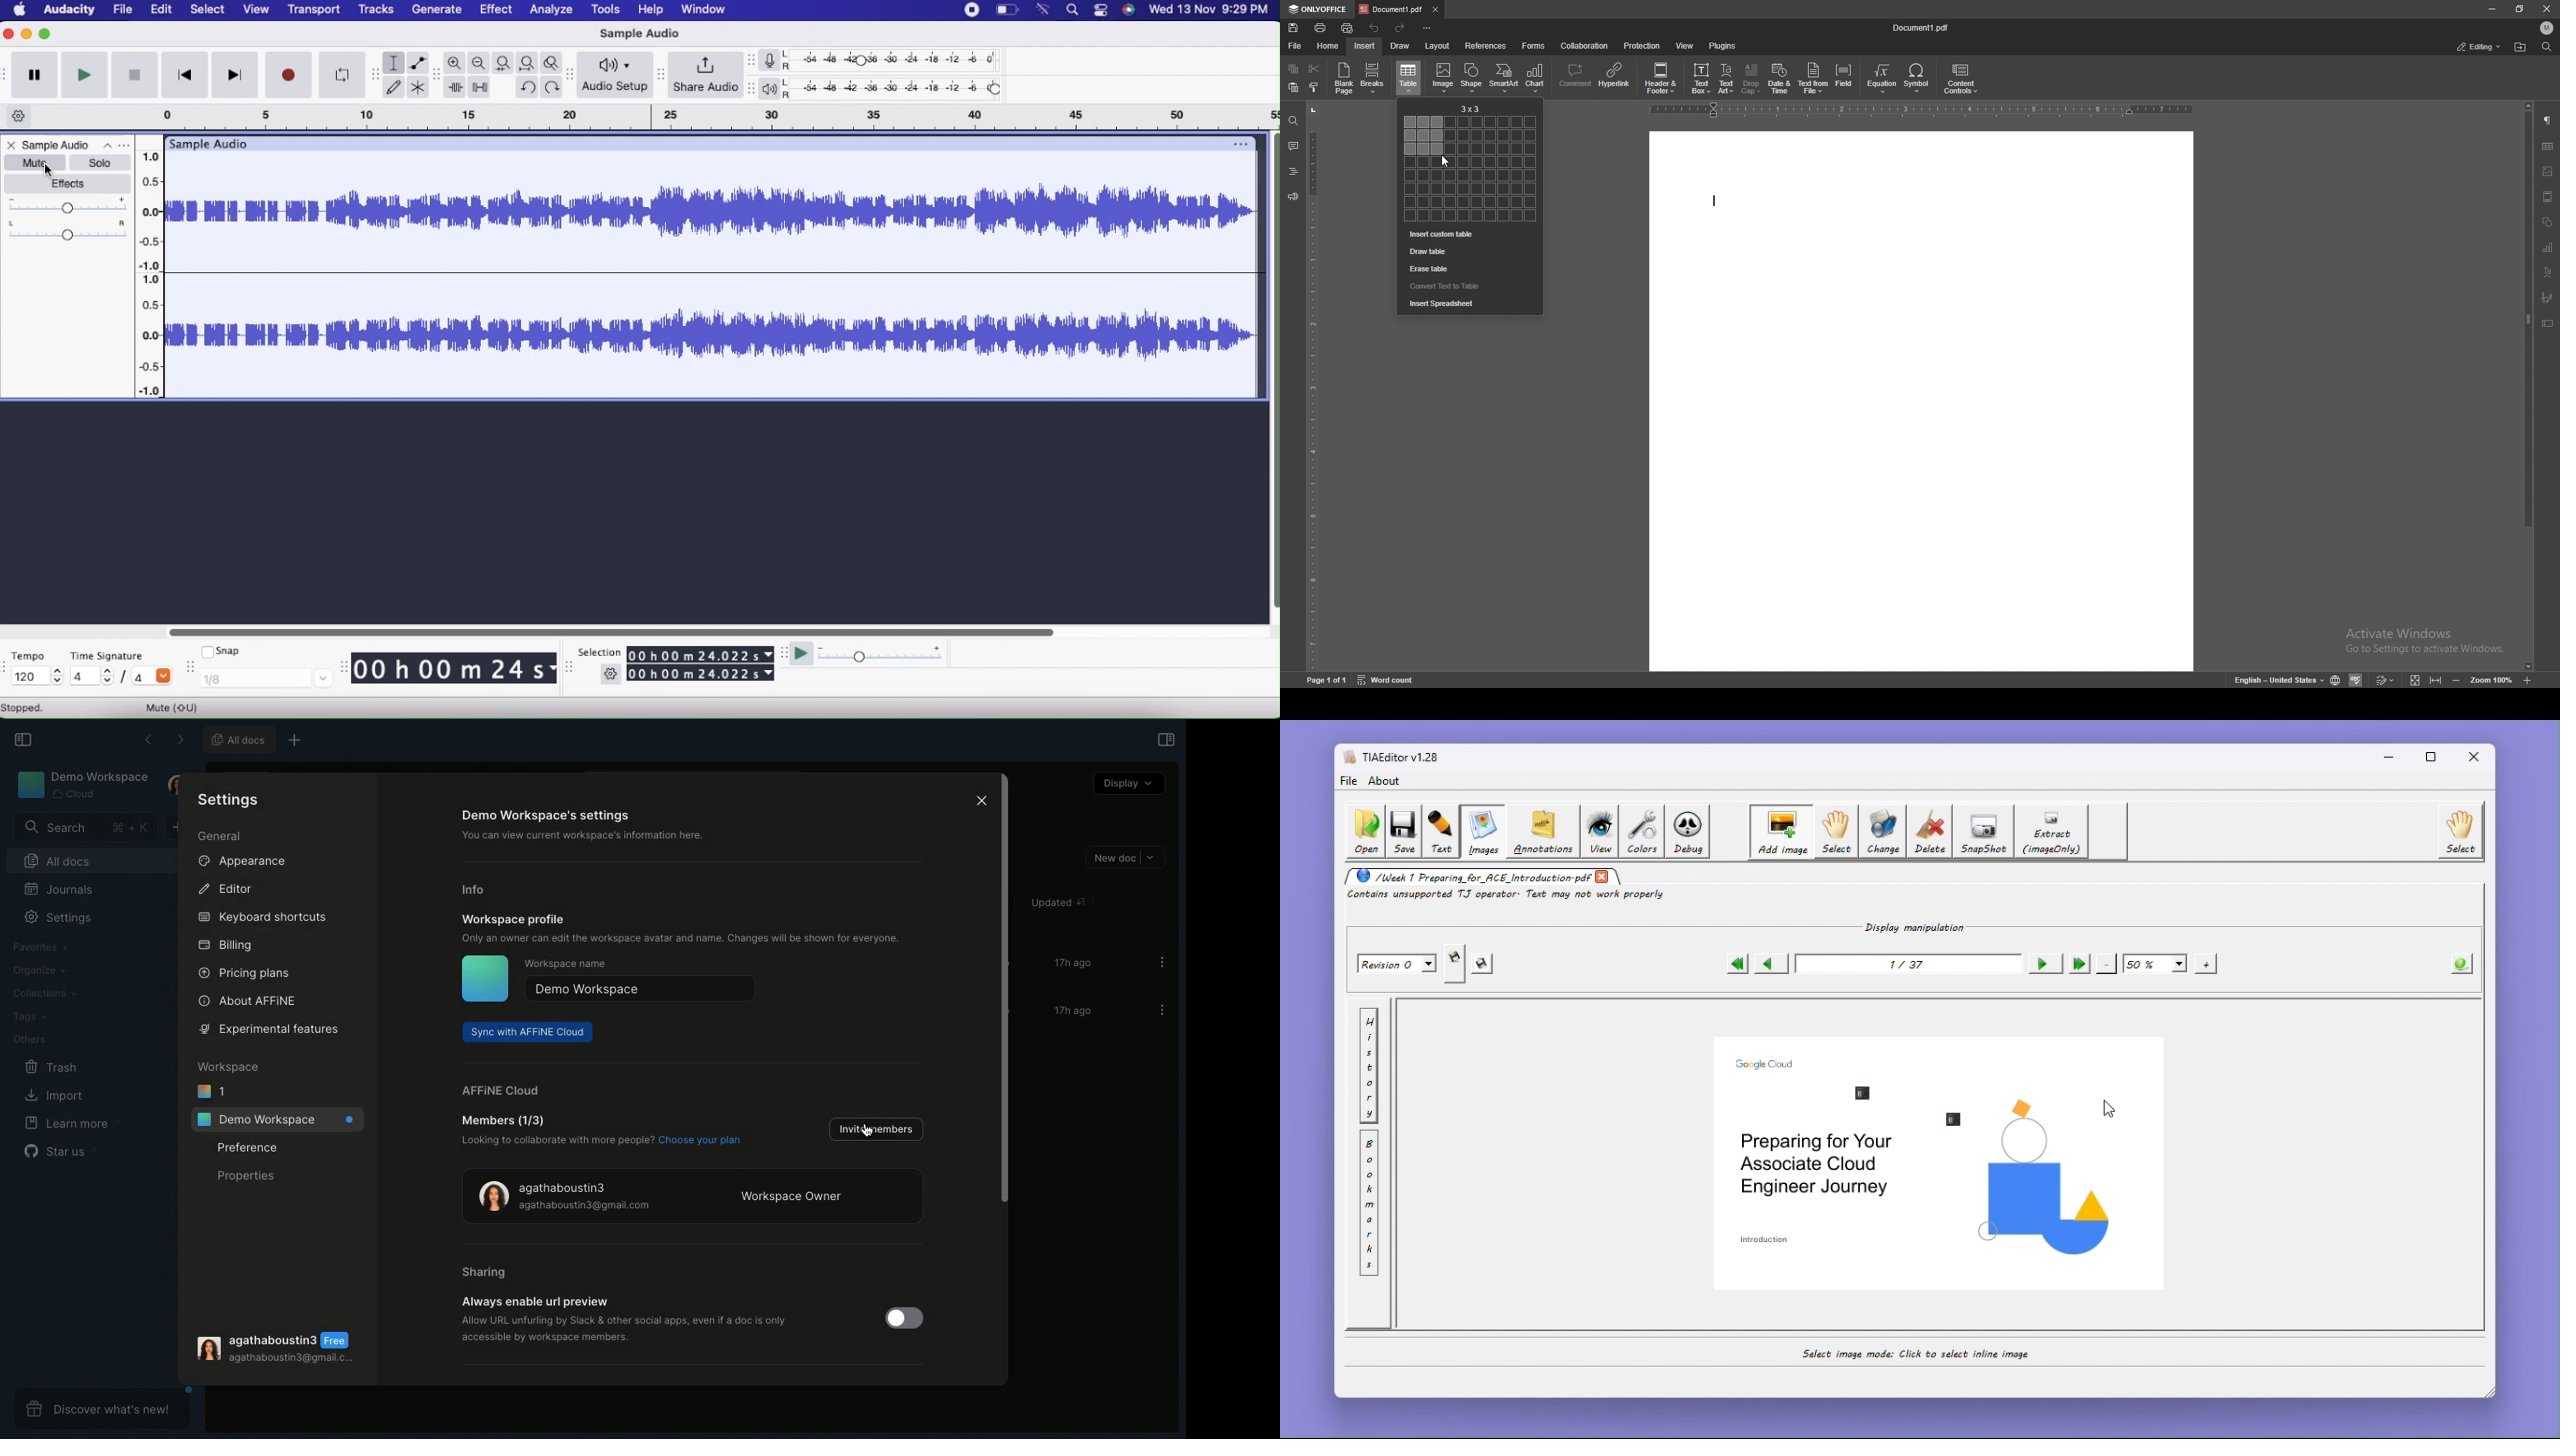 The height and width of the screenshot is (1456, 2576). I want to click on profile, so click(2548, 27).